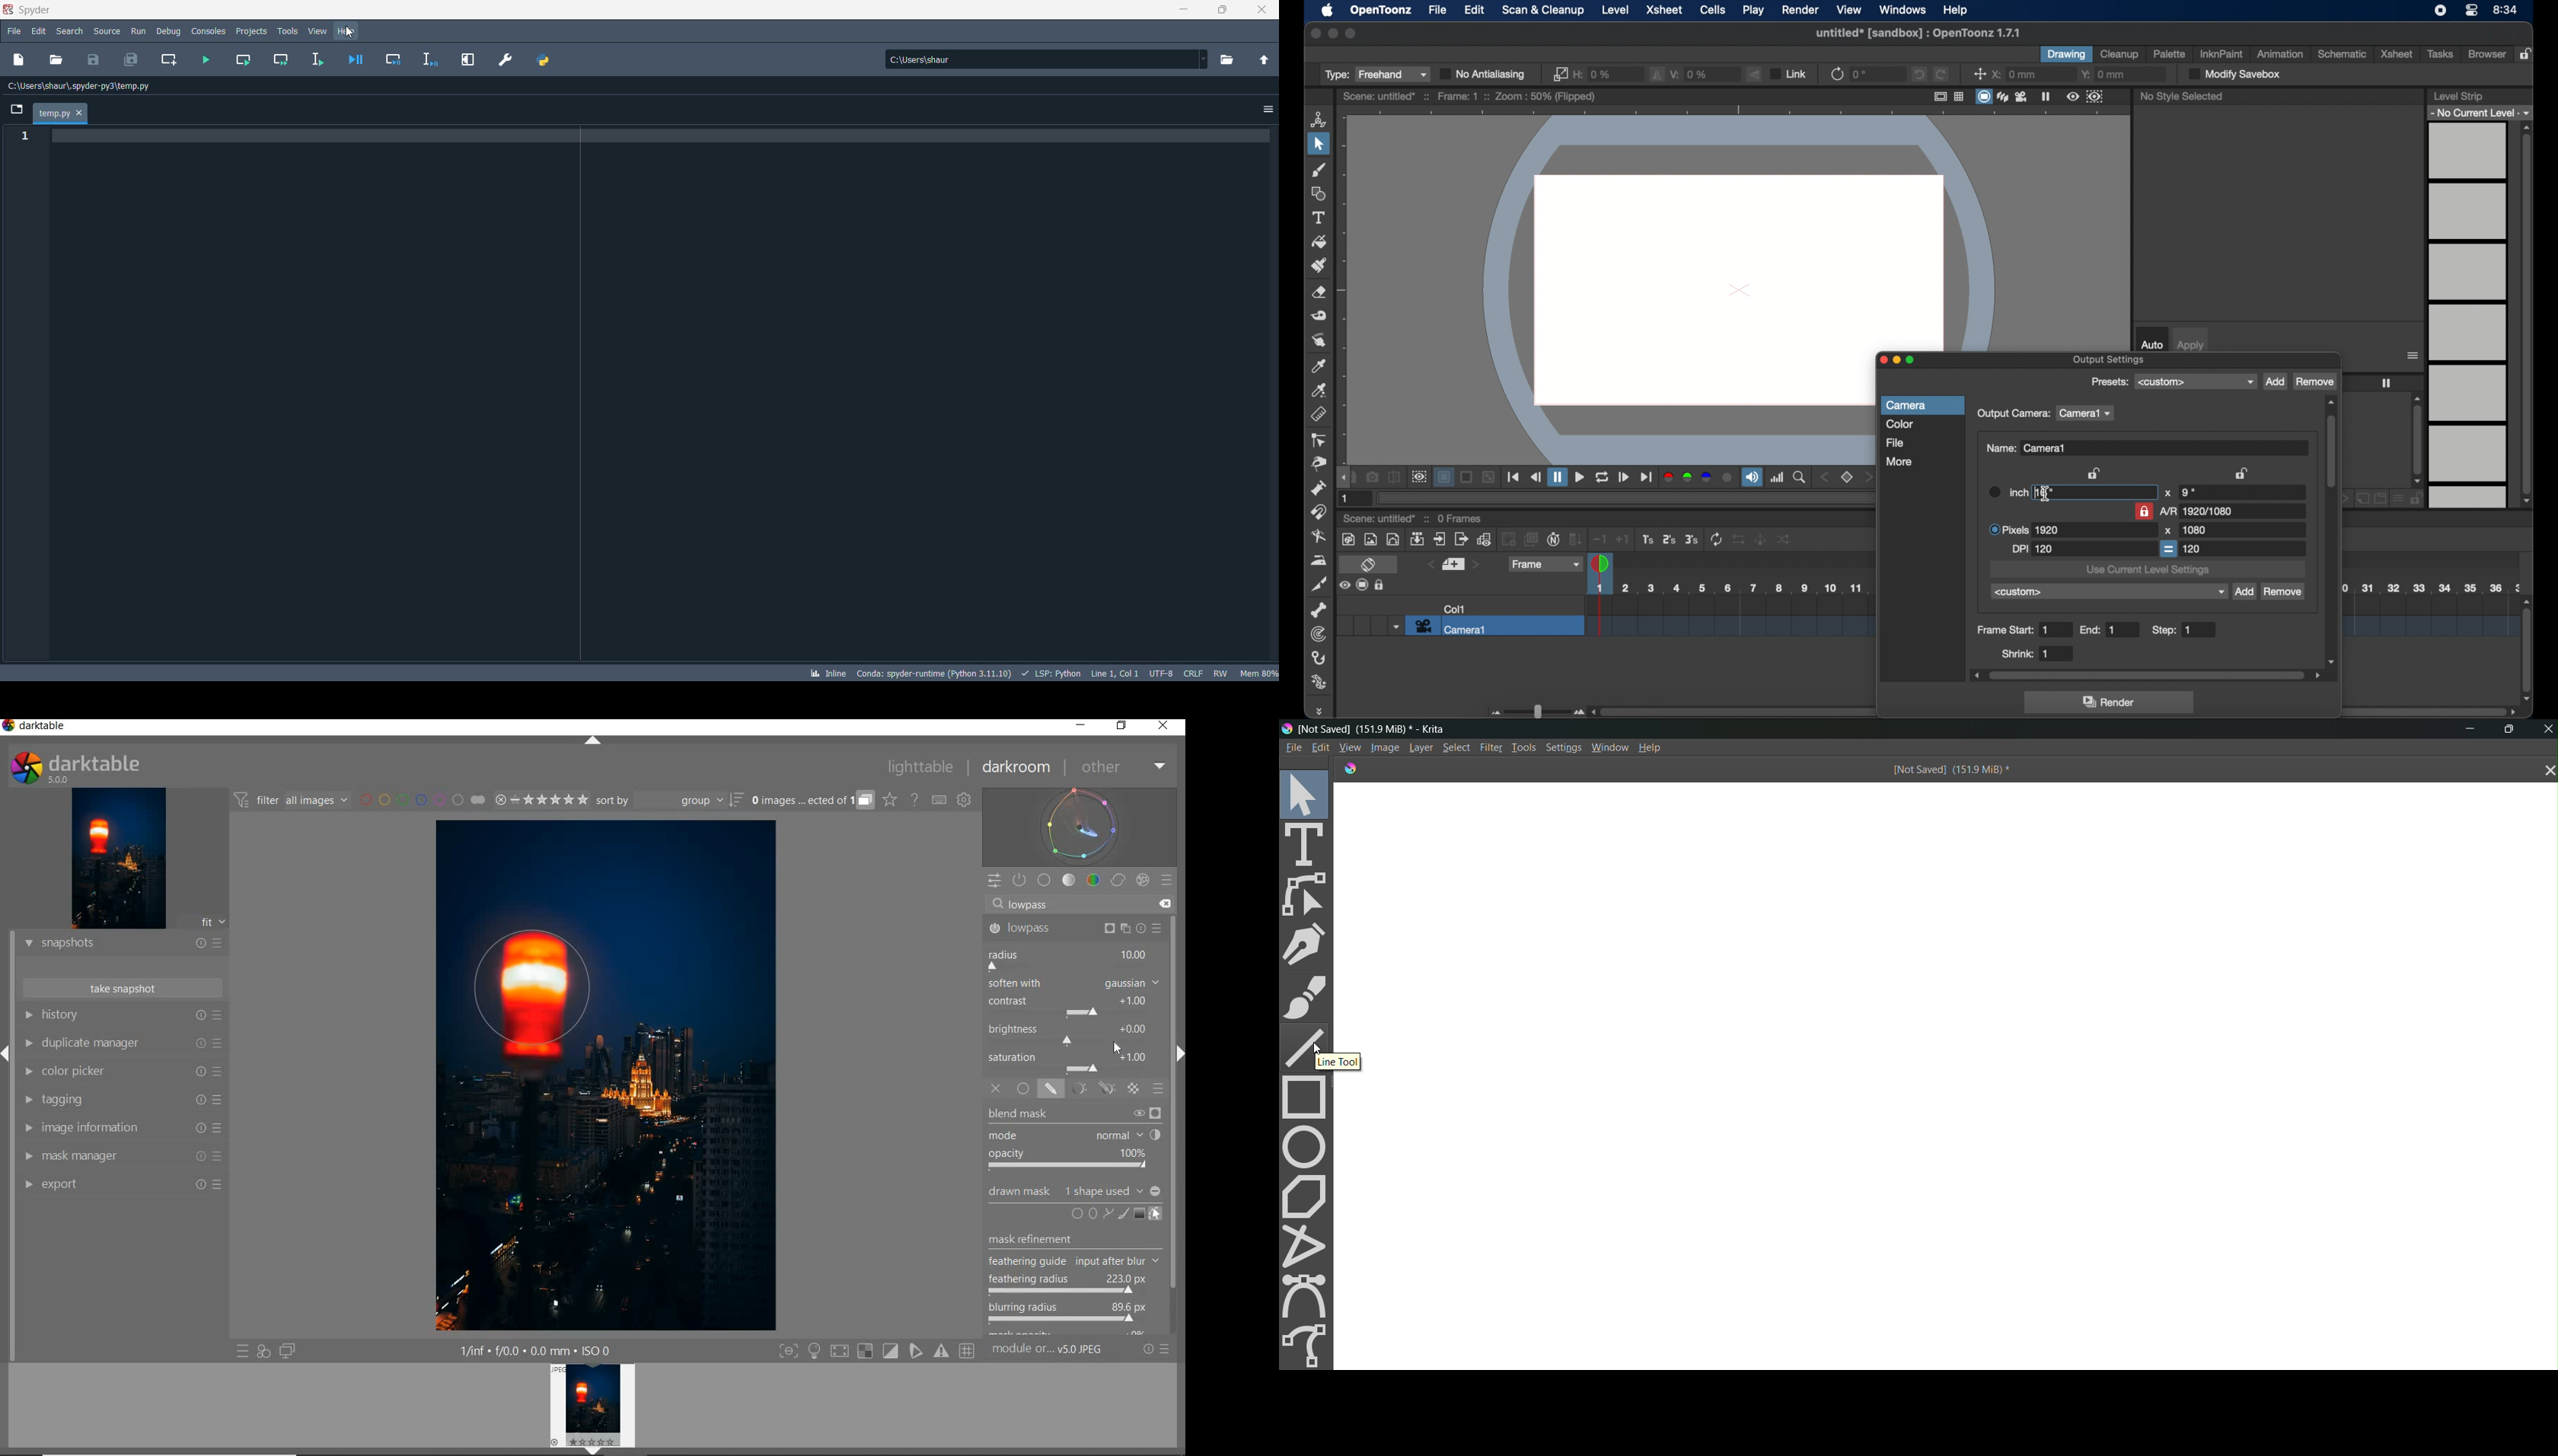 This screenshot has height=1456, width=2576. What do you see at coordinates (132, 60) in the screenshot?
I see `save all files` at bounding box center [132, 60].